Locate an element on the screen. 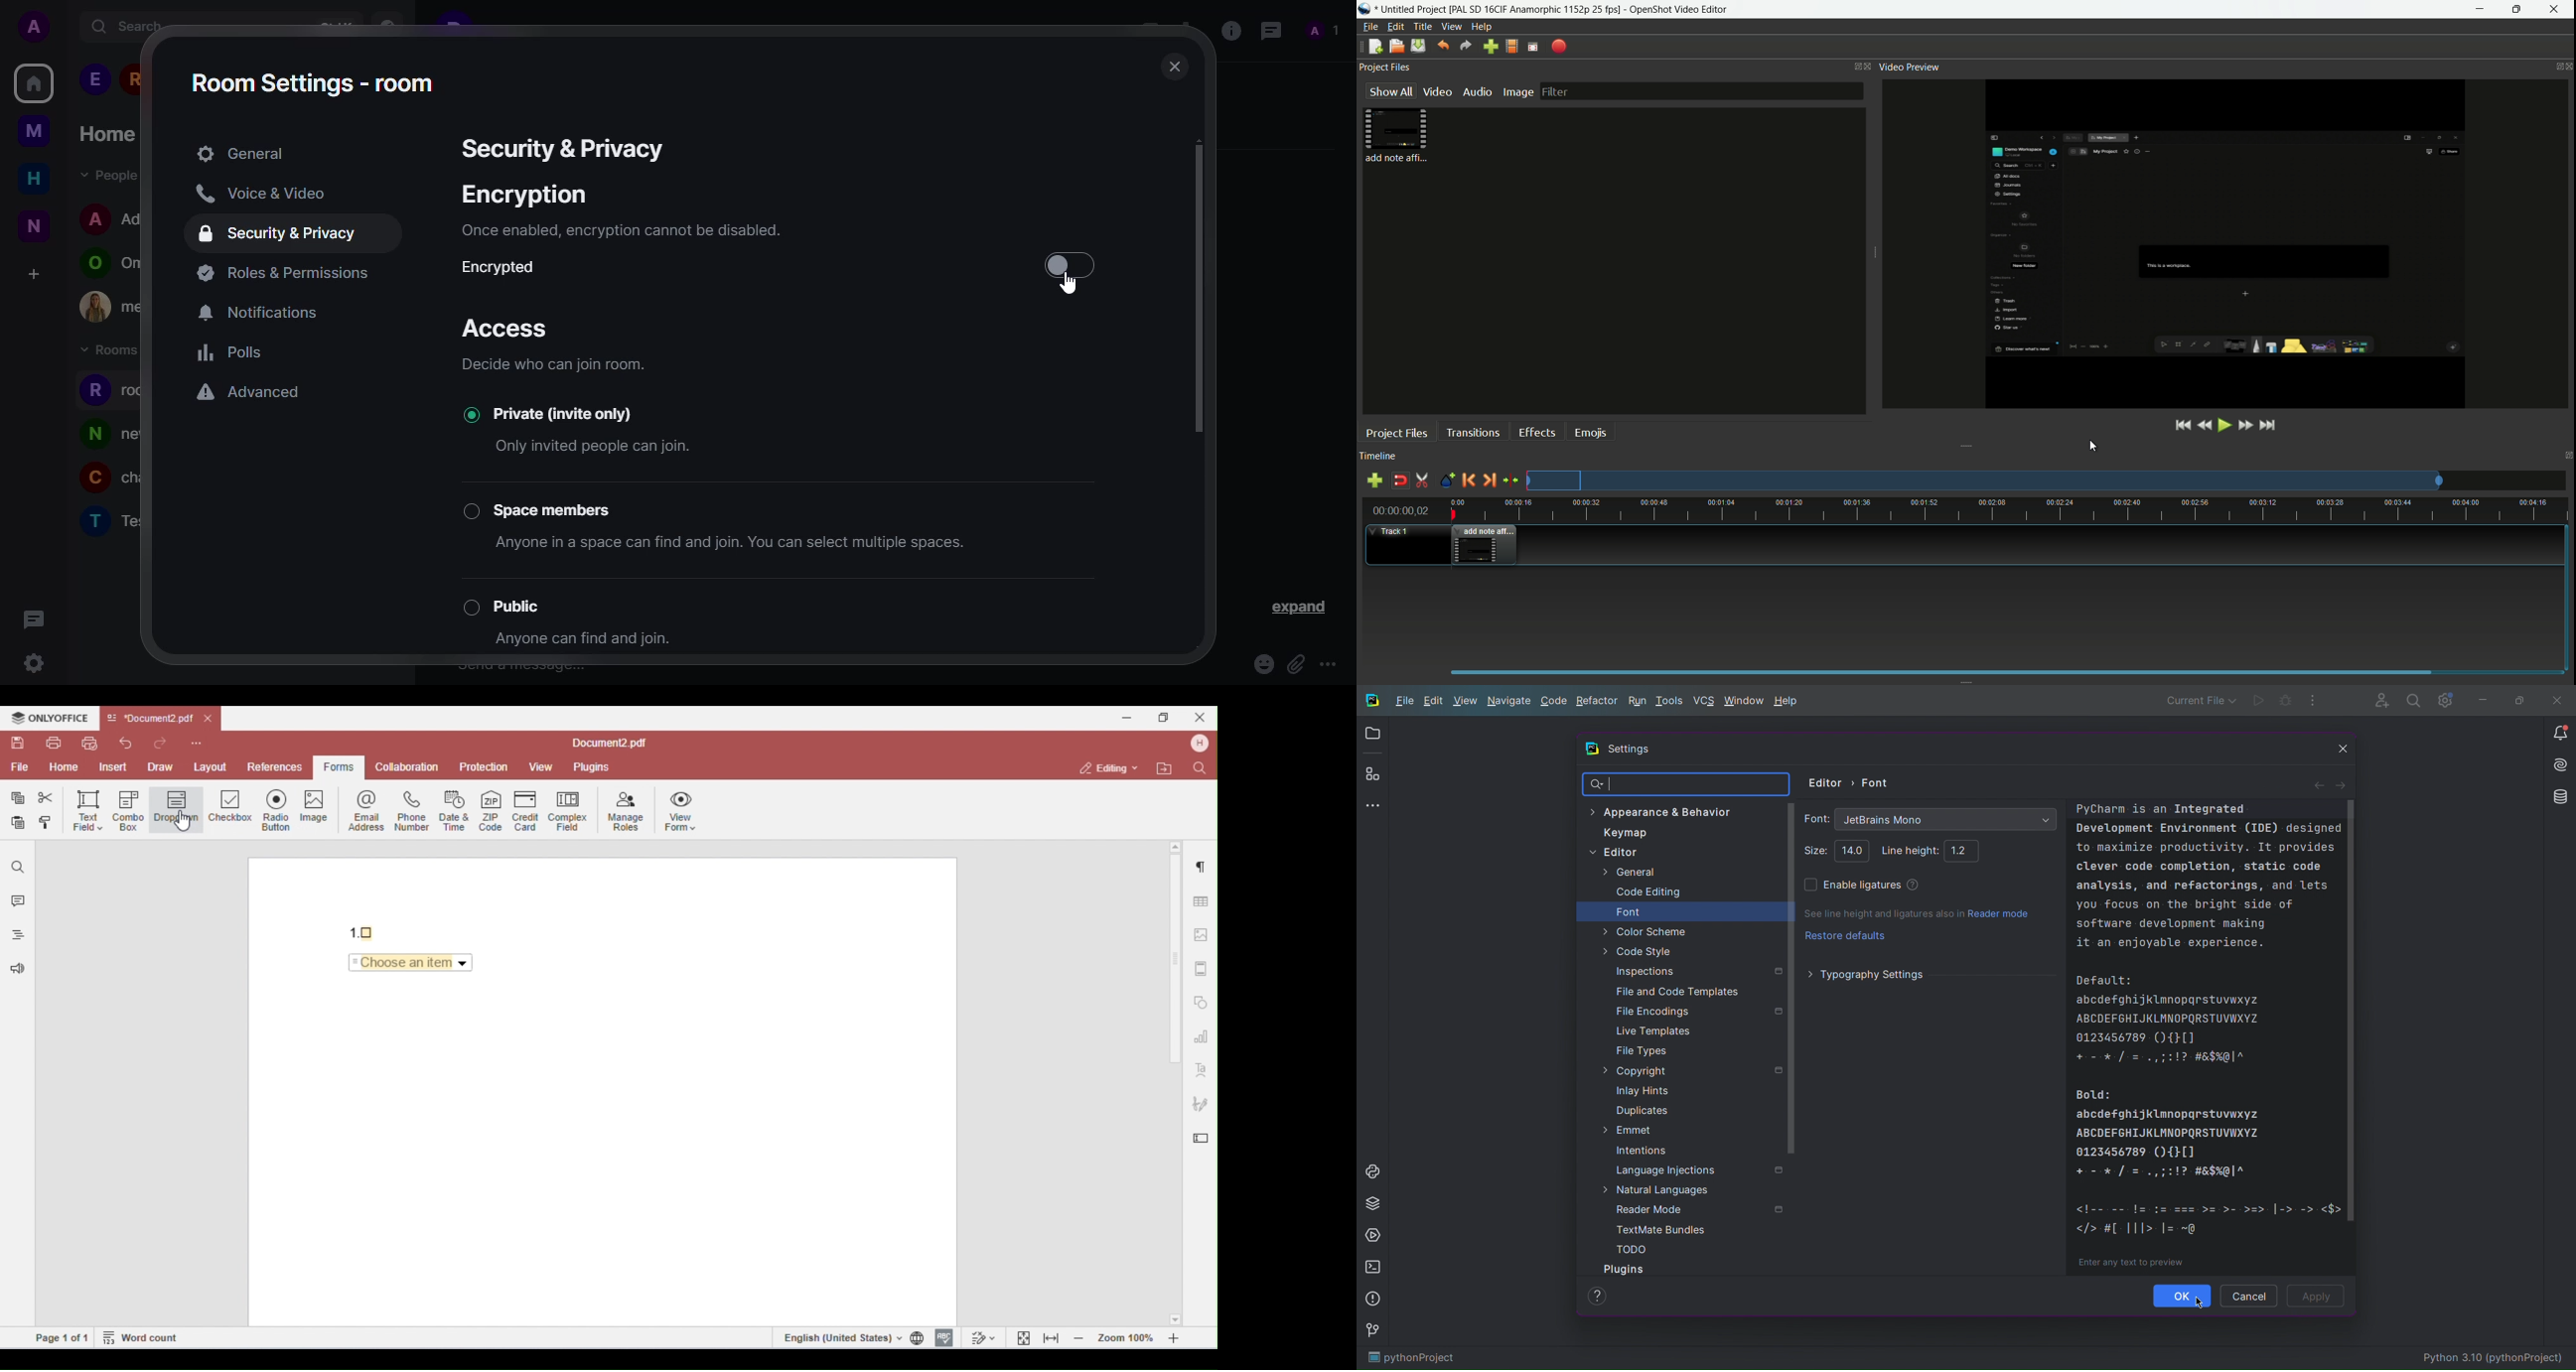 The height and width of the screenshot is (1372, 2576). permissions is located at coordinates (286, 275).